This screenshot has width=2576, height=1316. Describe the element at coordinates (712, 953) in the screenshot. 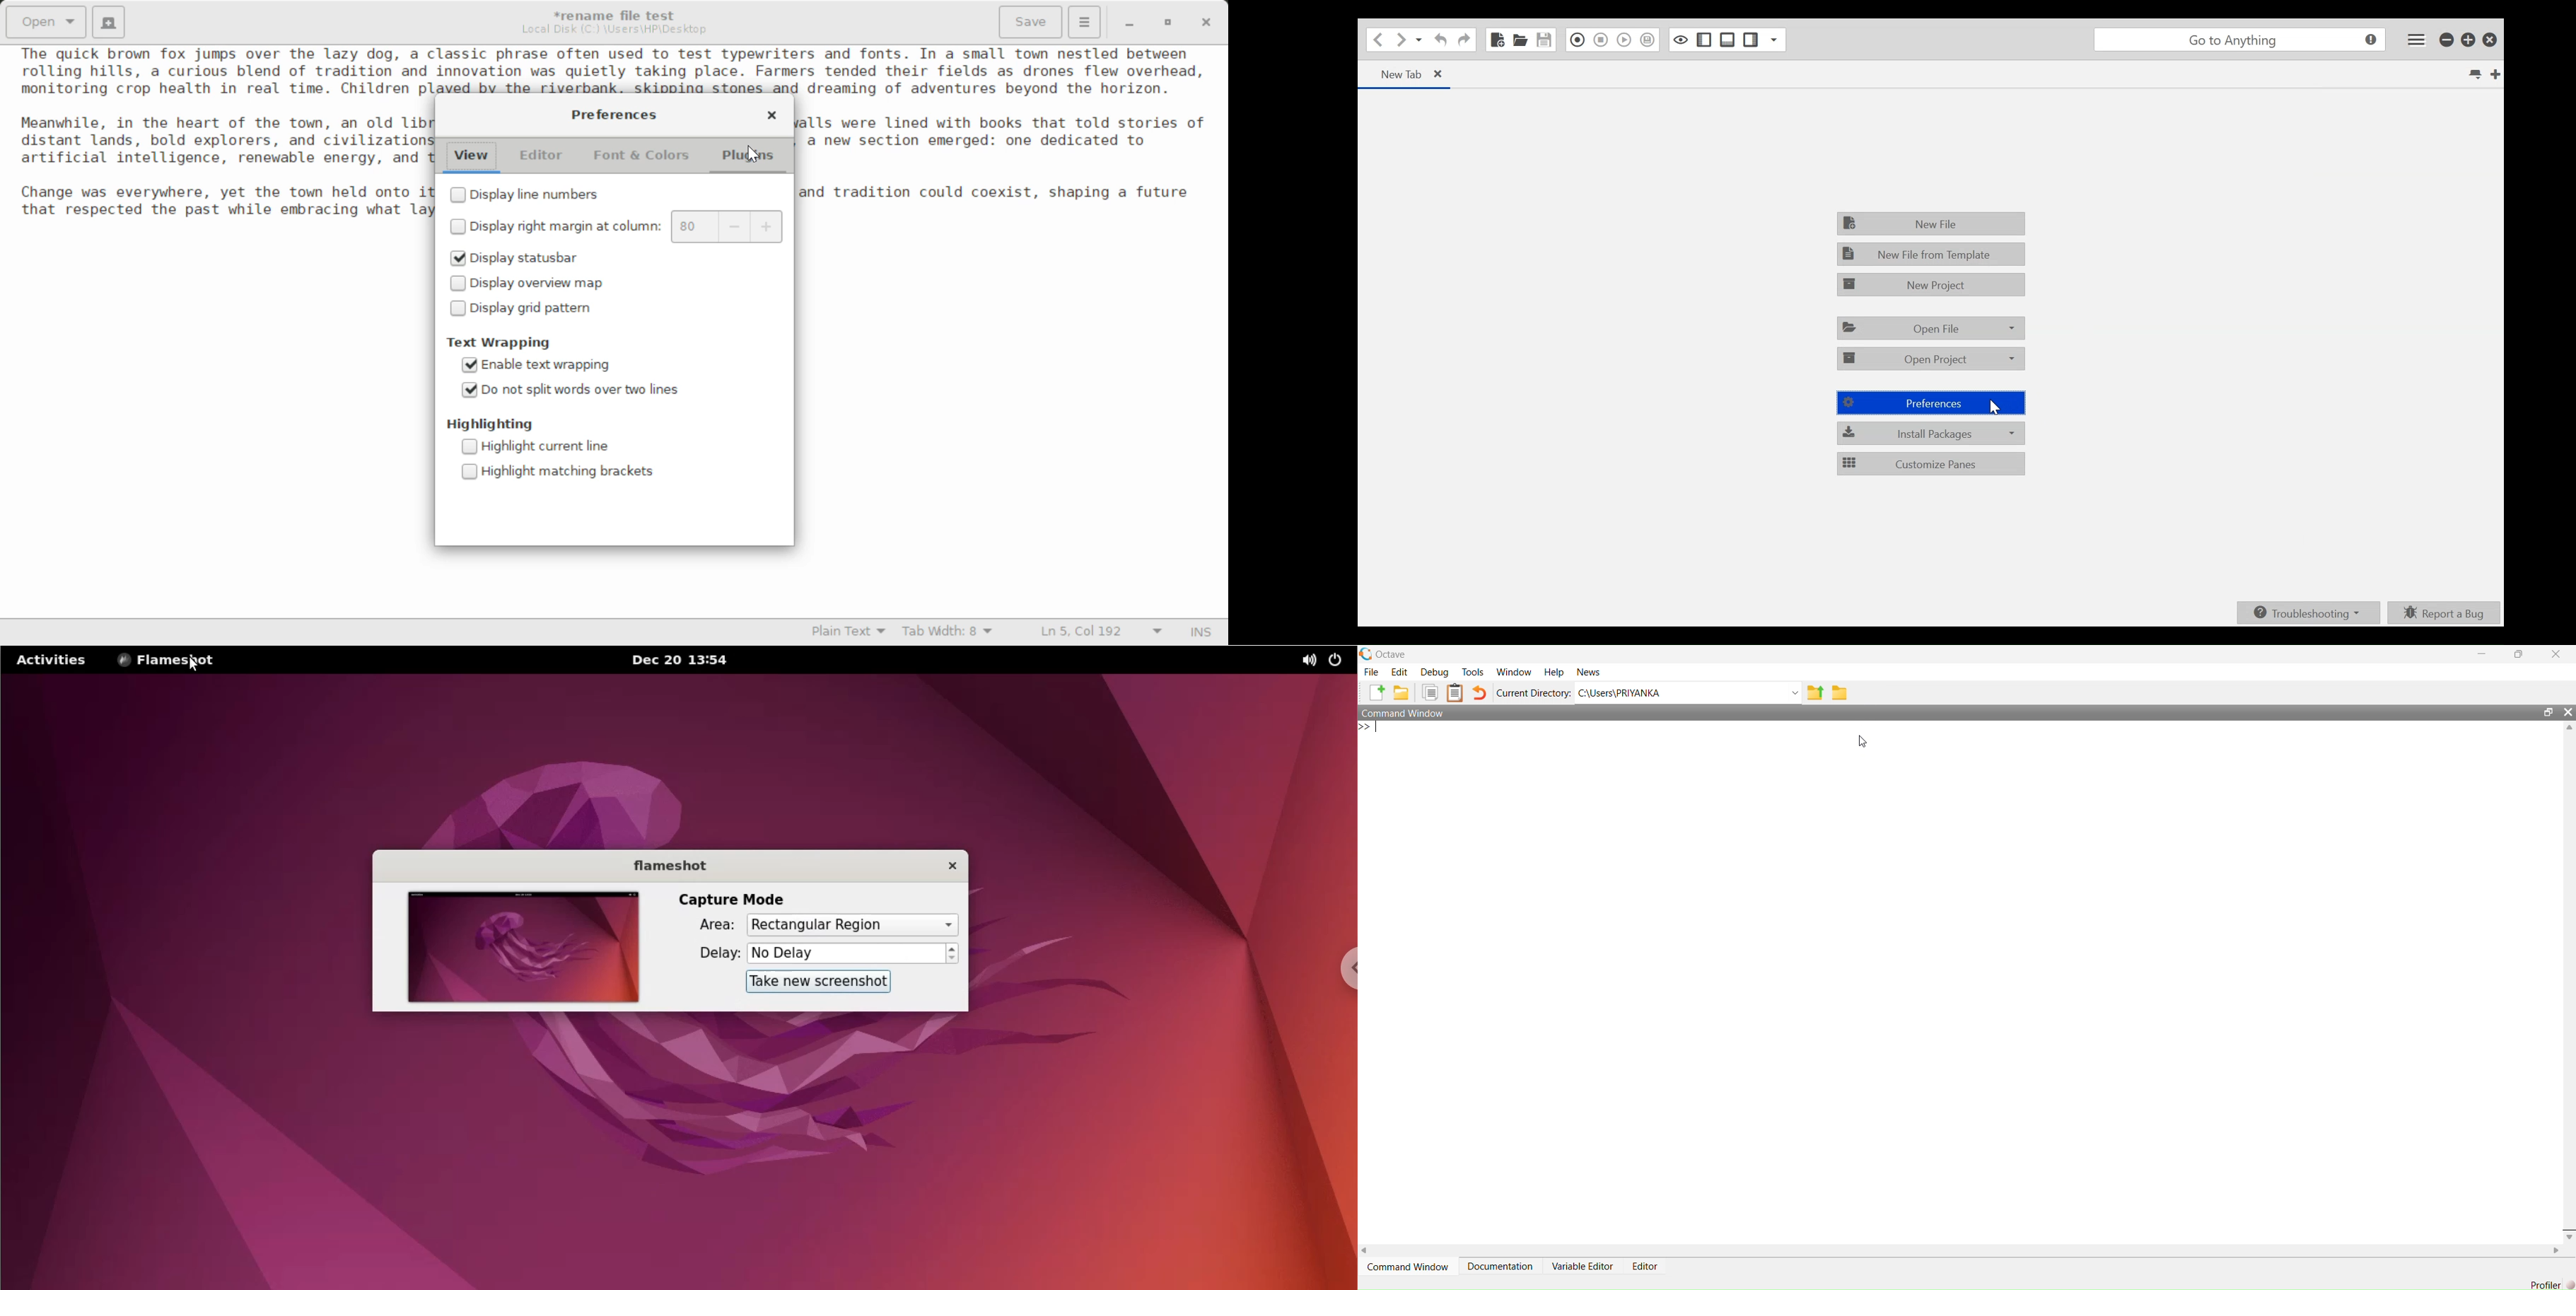

I see `delay:` at that location.